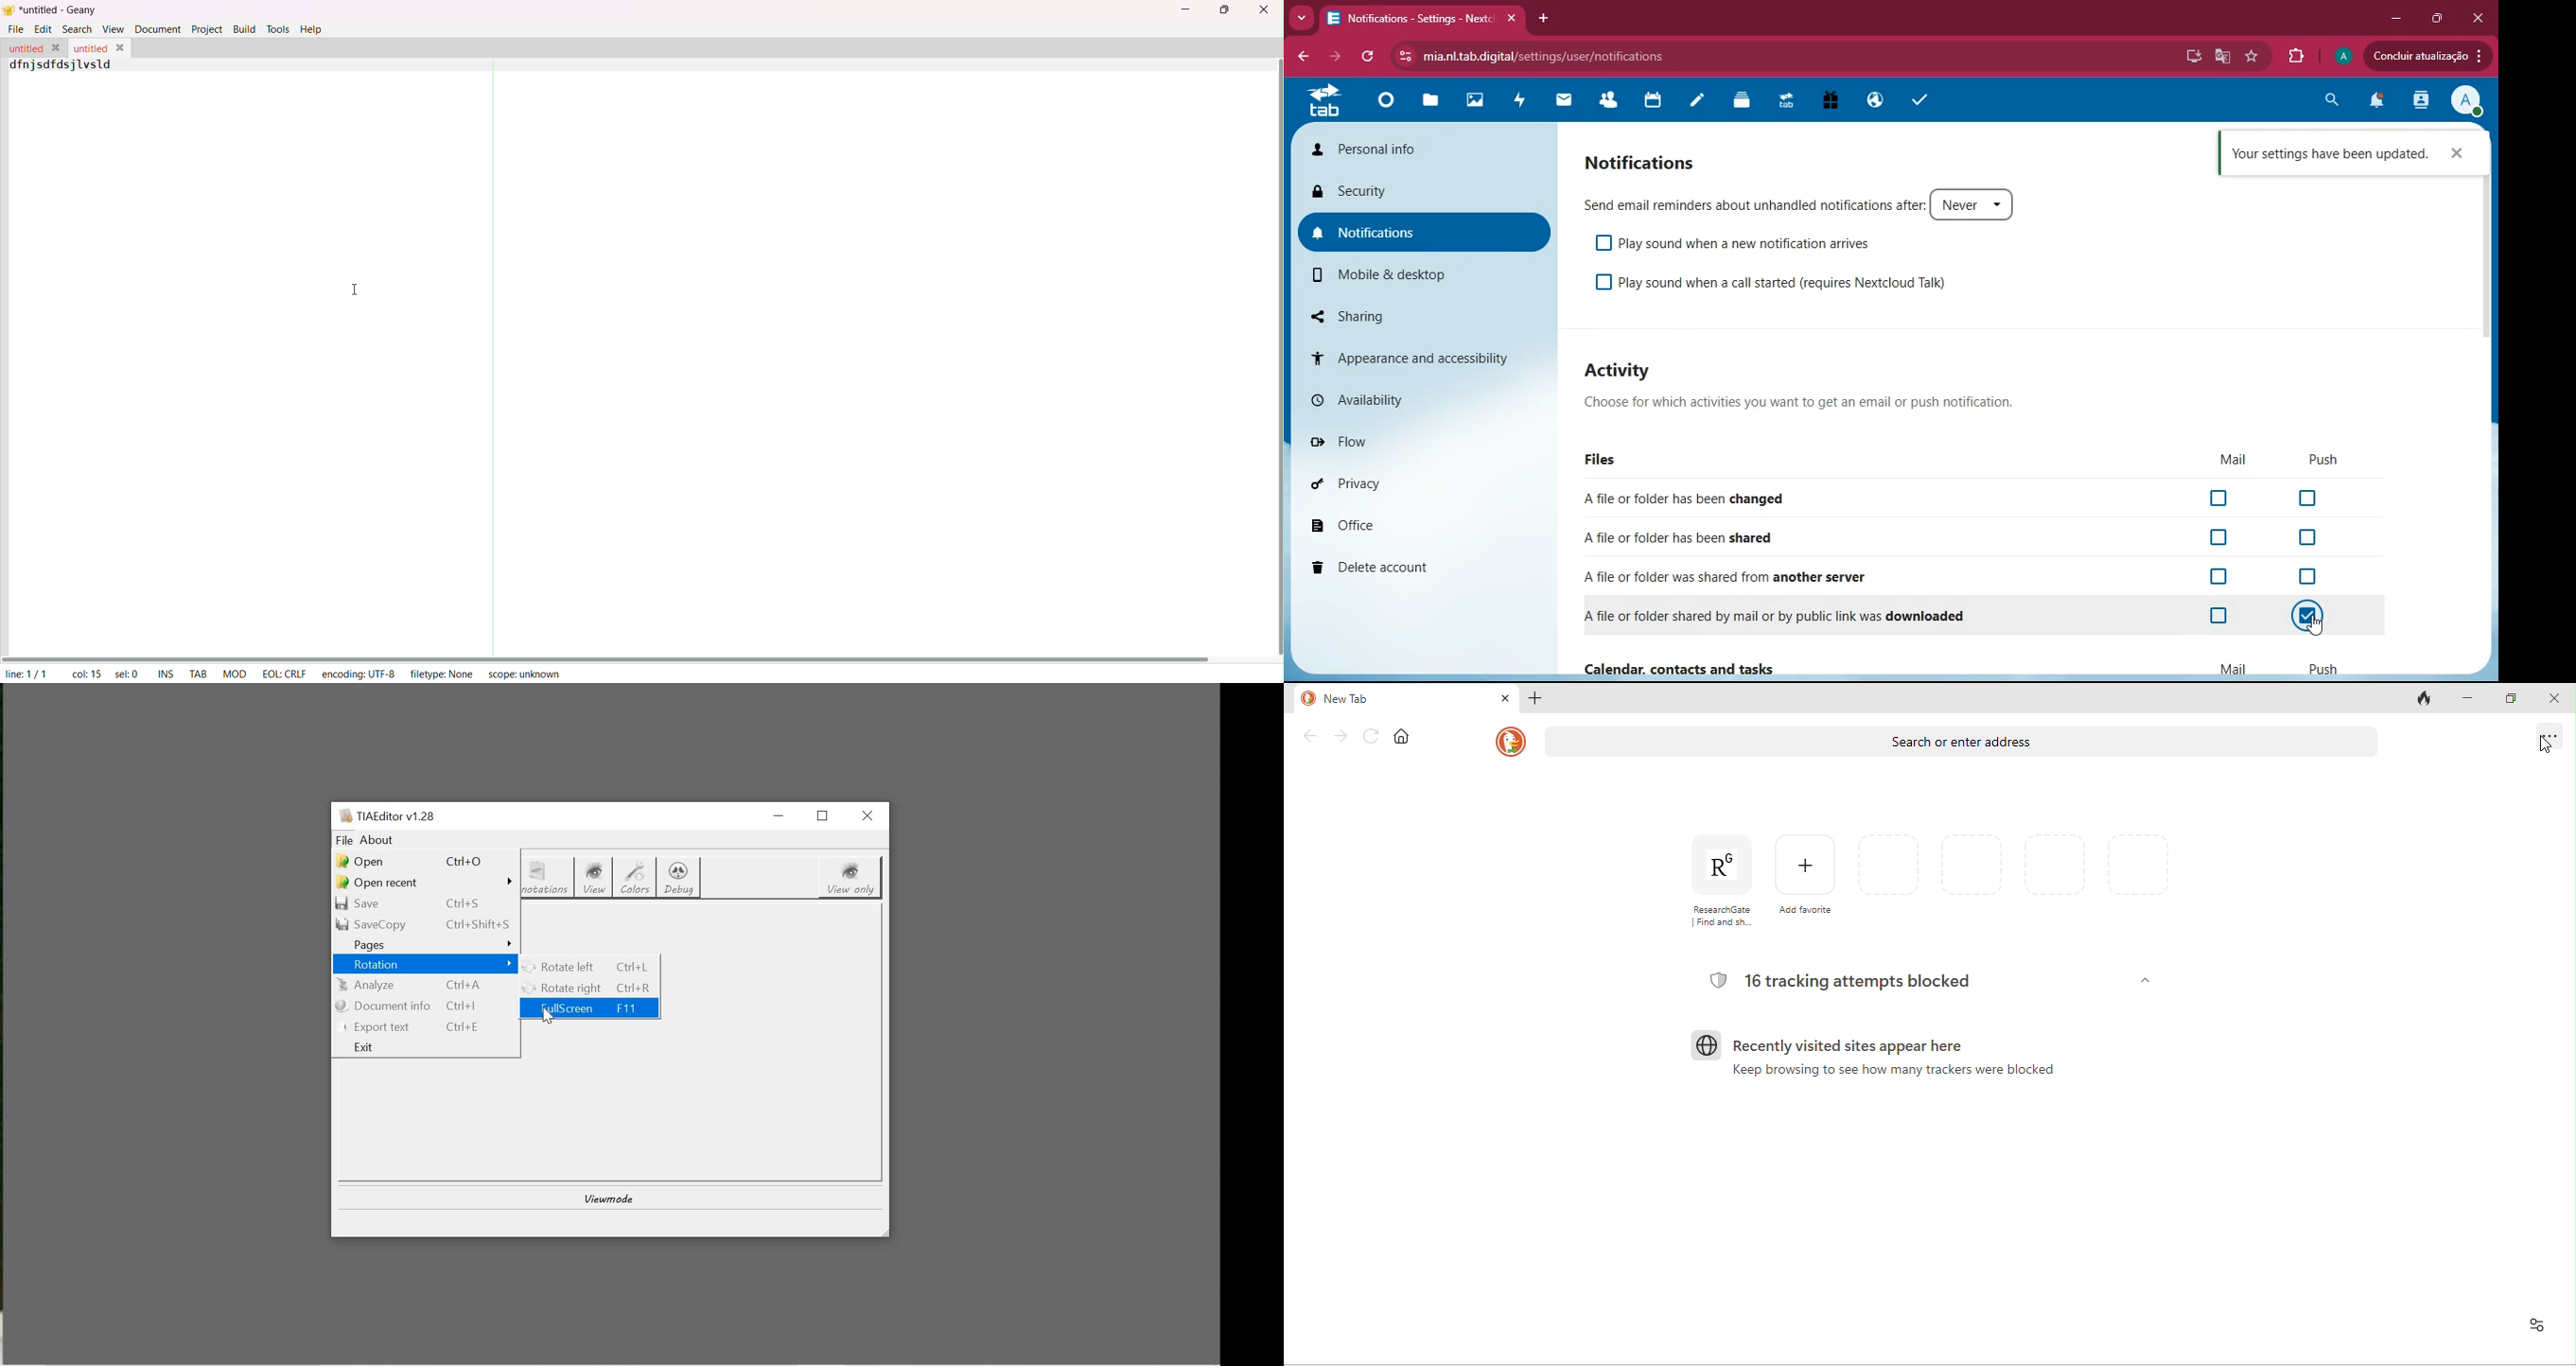 Image resolution: width=2576 pixels, height=1372 pixels. Describe the element at coordinates (1407, 526) in the screenshot. I see `office` at that location.